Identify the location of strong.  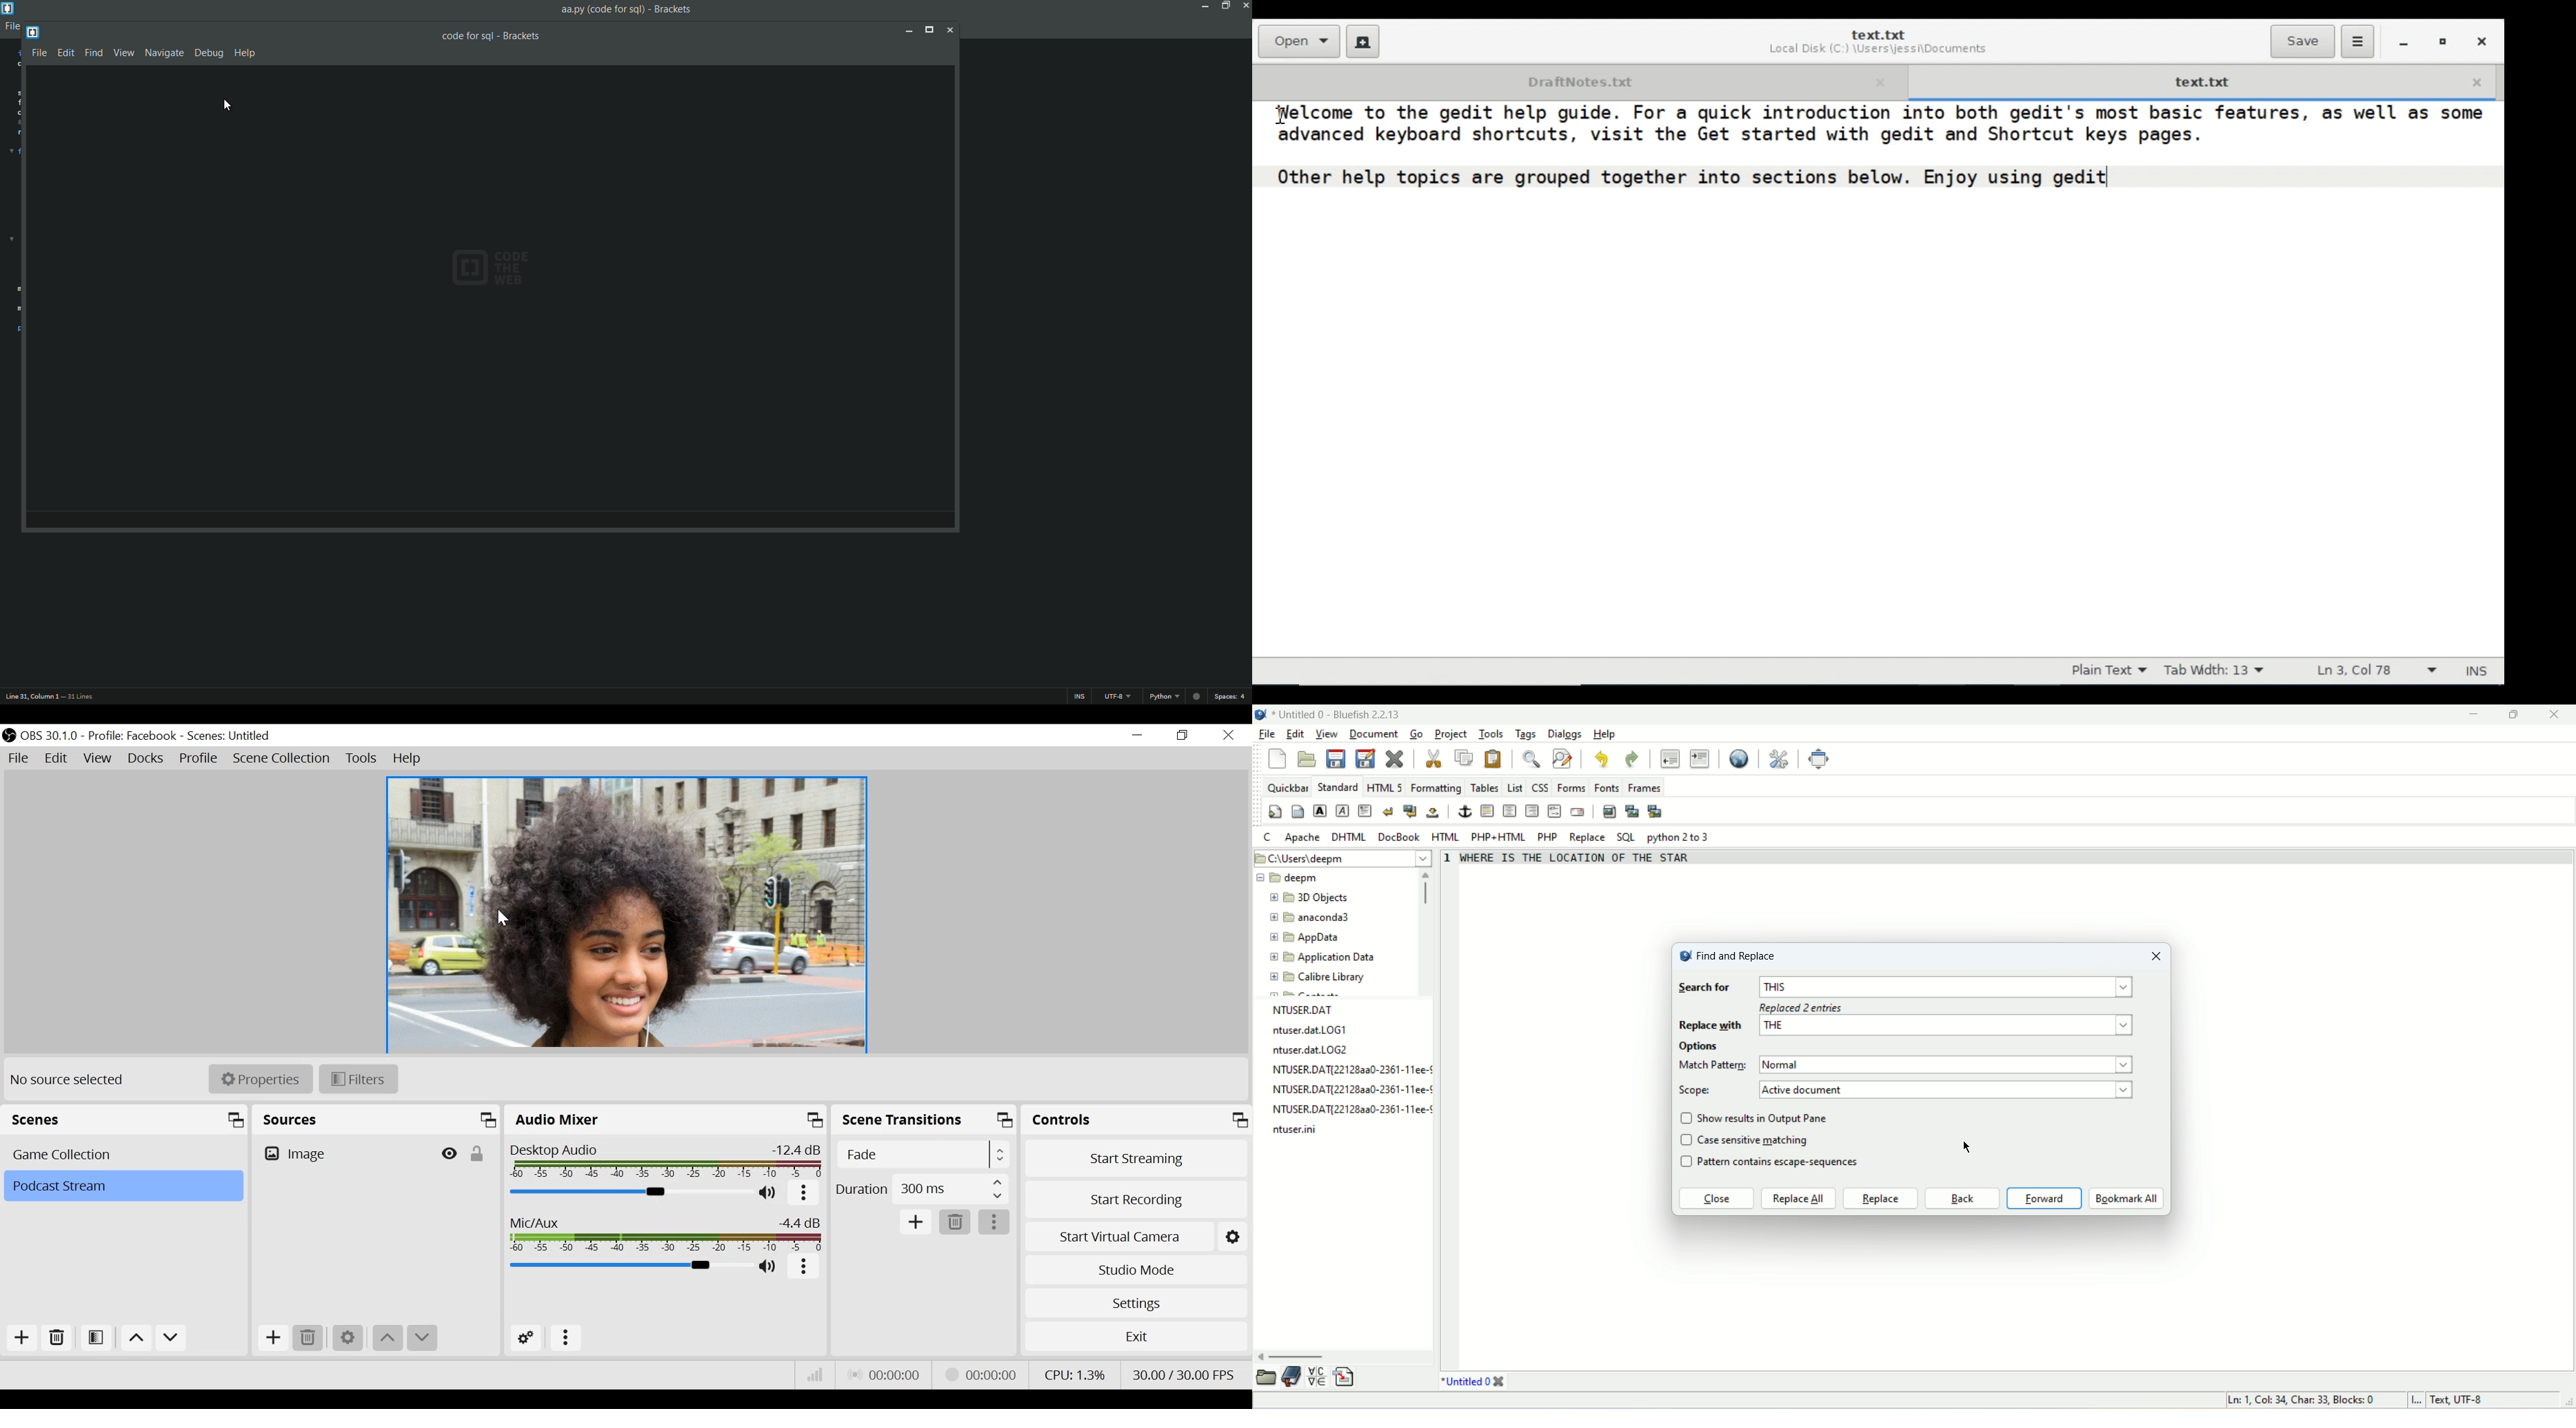
(1320, 811).